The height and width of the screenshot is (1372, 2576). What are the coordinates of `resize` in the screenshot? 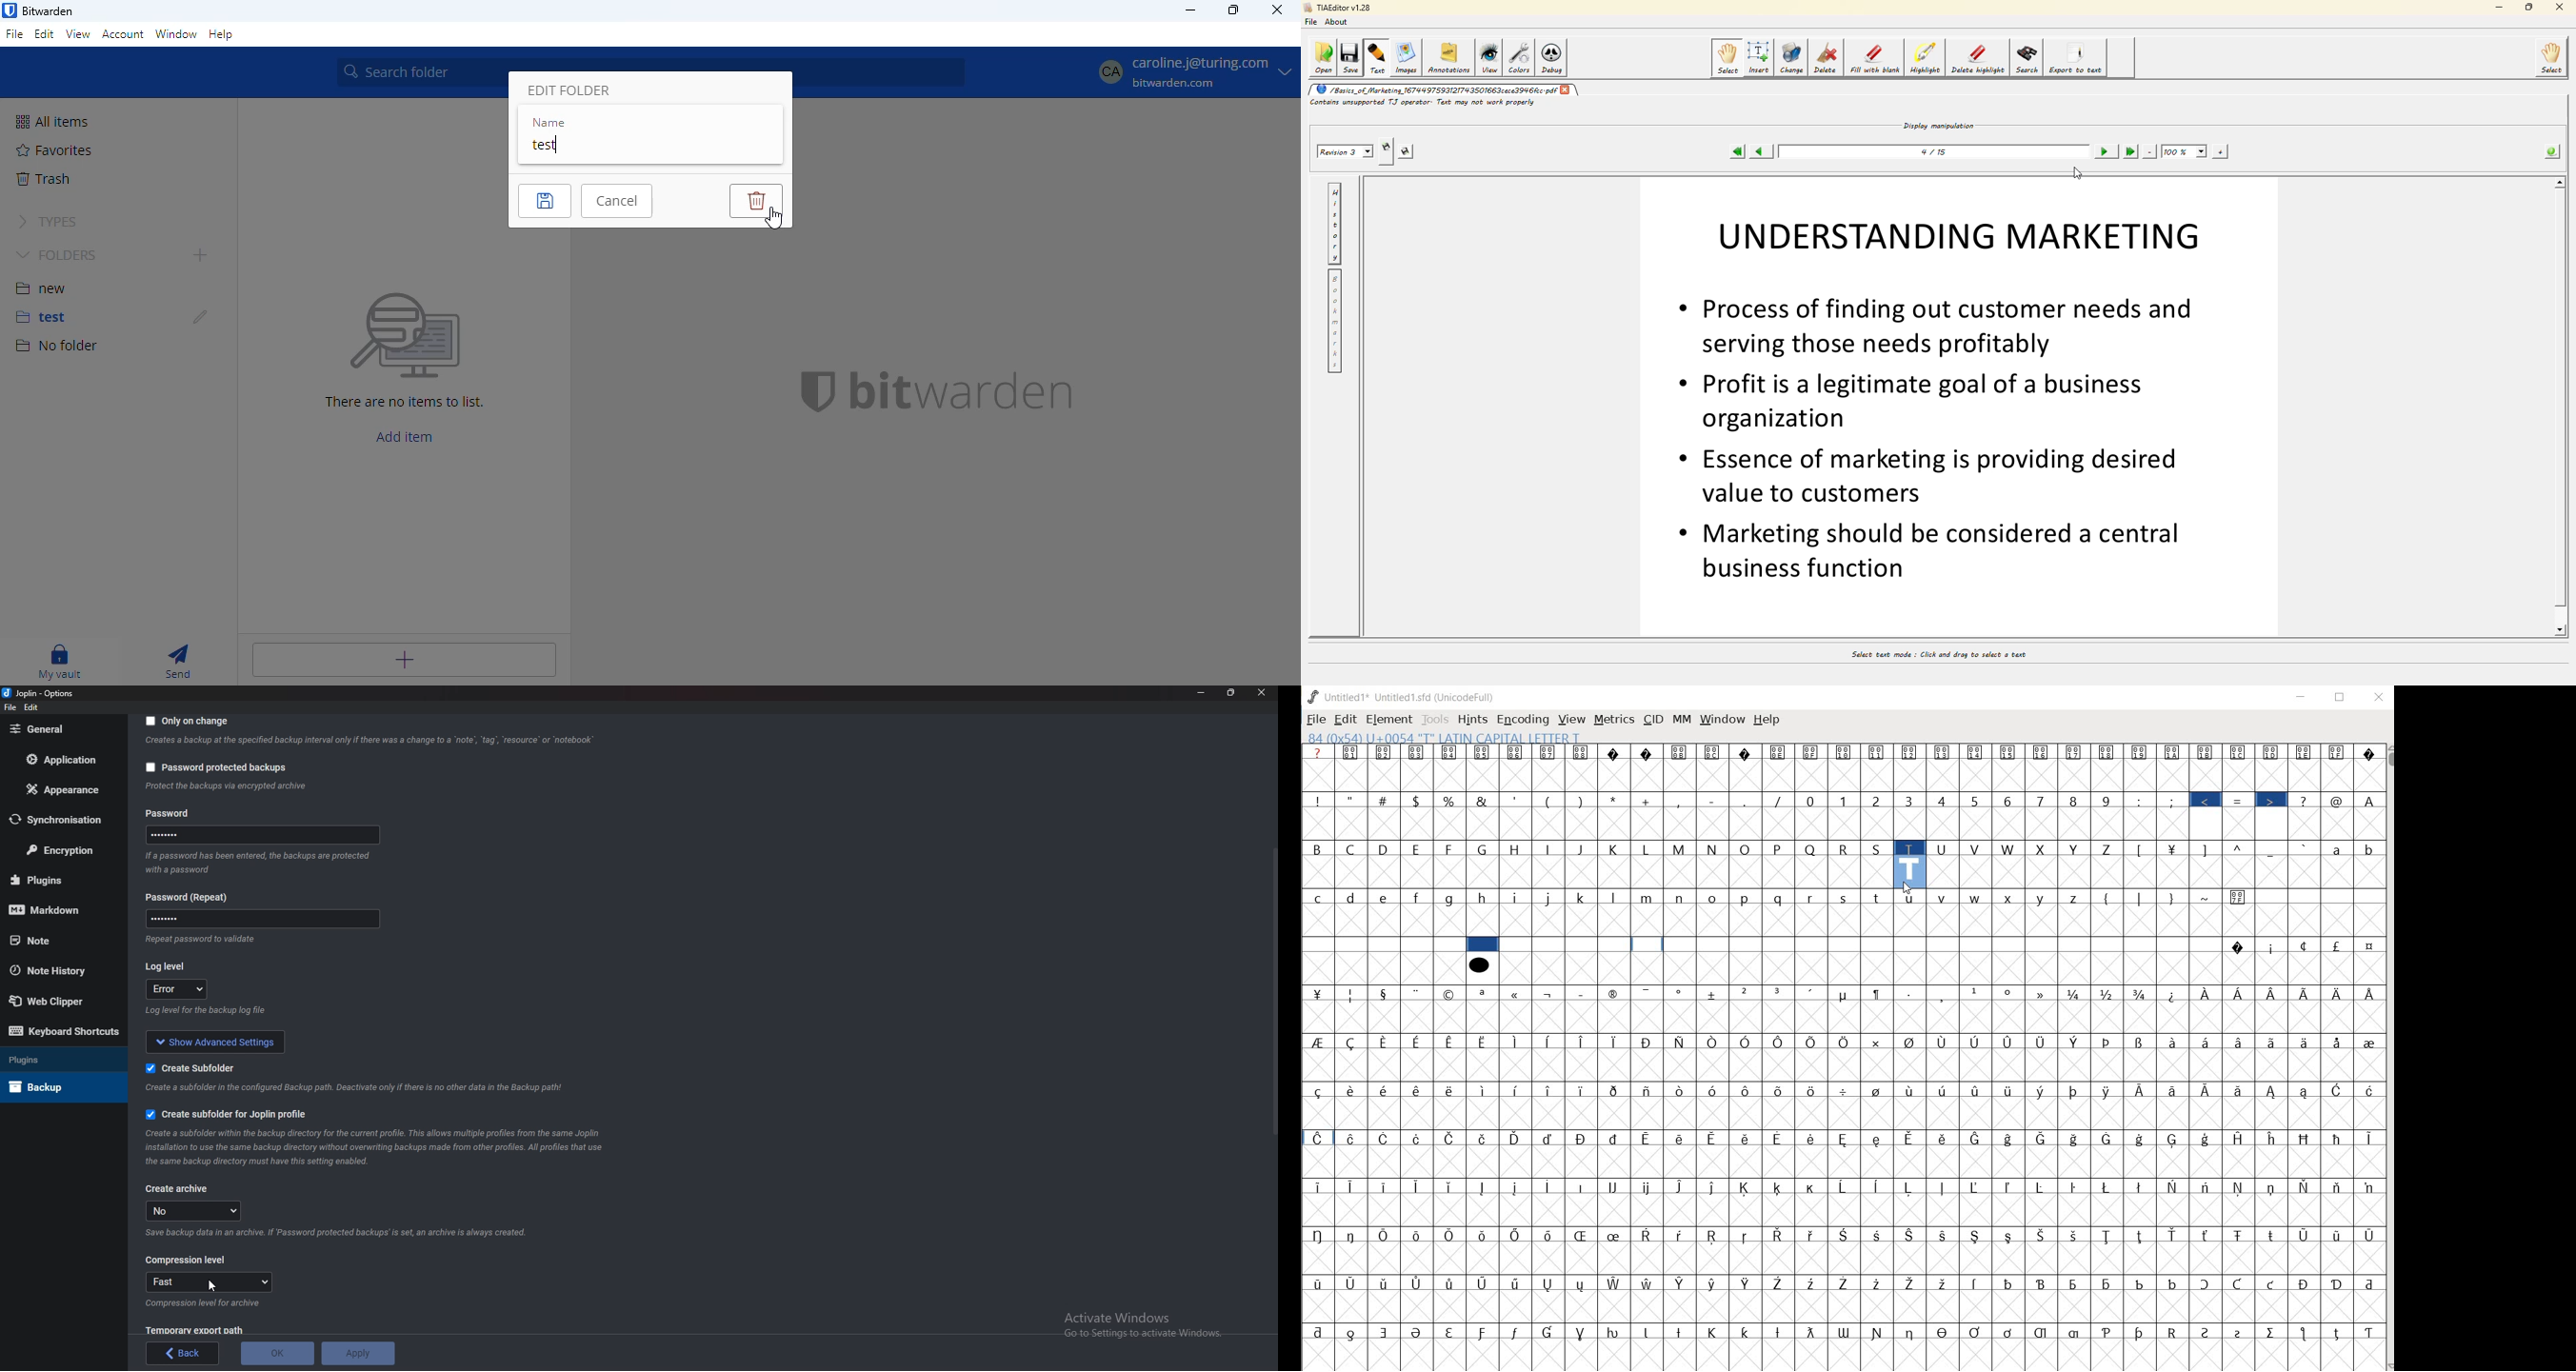 It's located at (1232, 692).